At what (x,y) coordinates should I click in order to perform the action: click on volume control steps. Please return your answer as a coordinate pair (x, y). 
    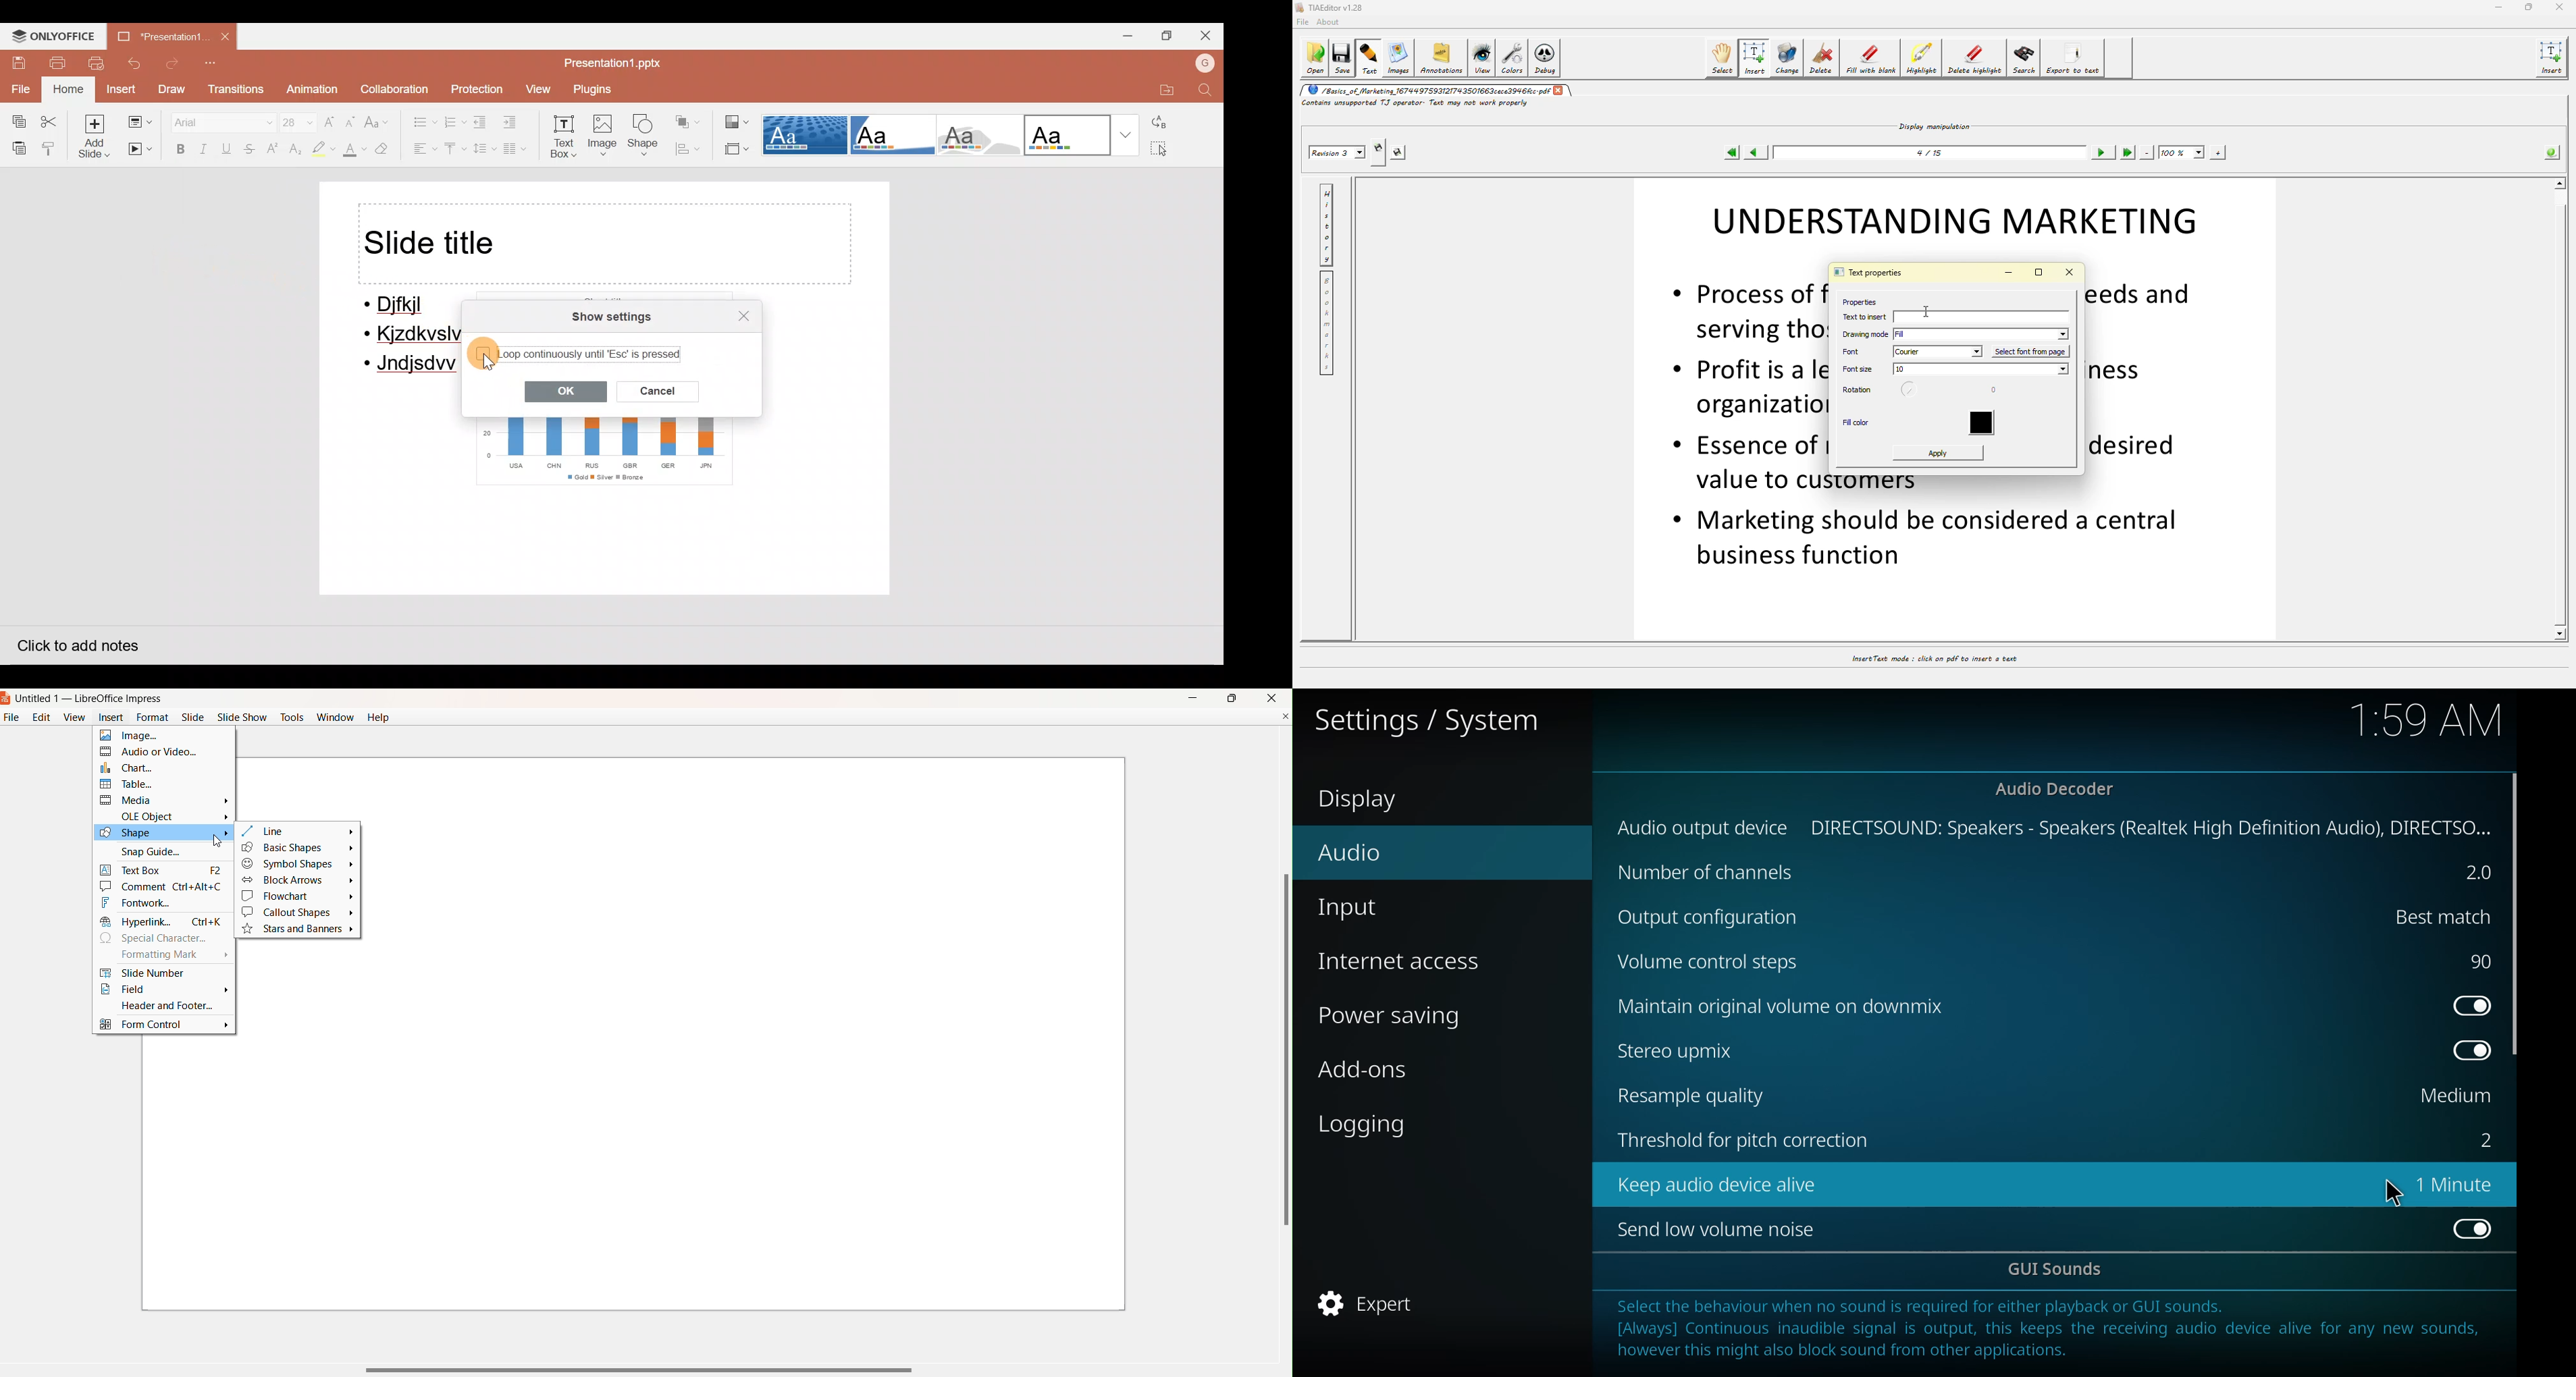
    Looking at the image, I should click on (1718, 965).